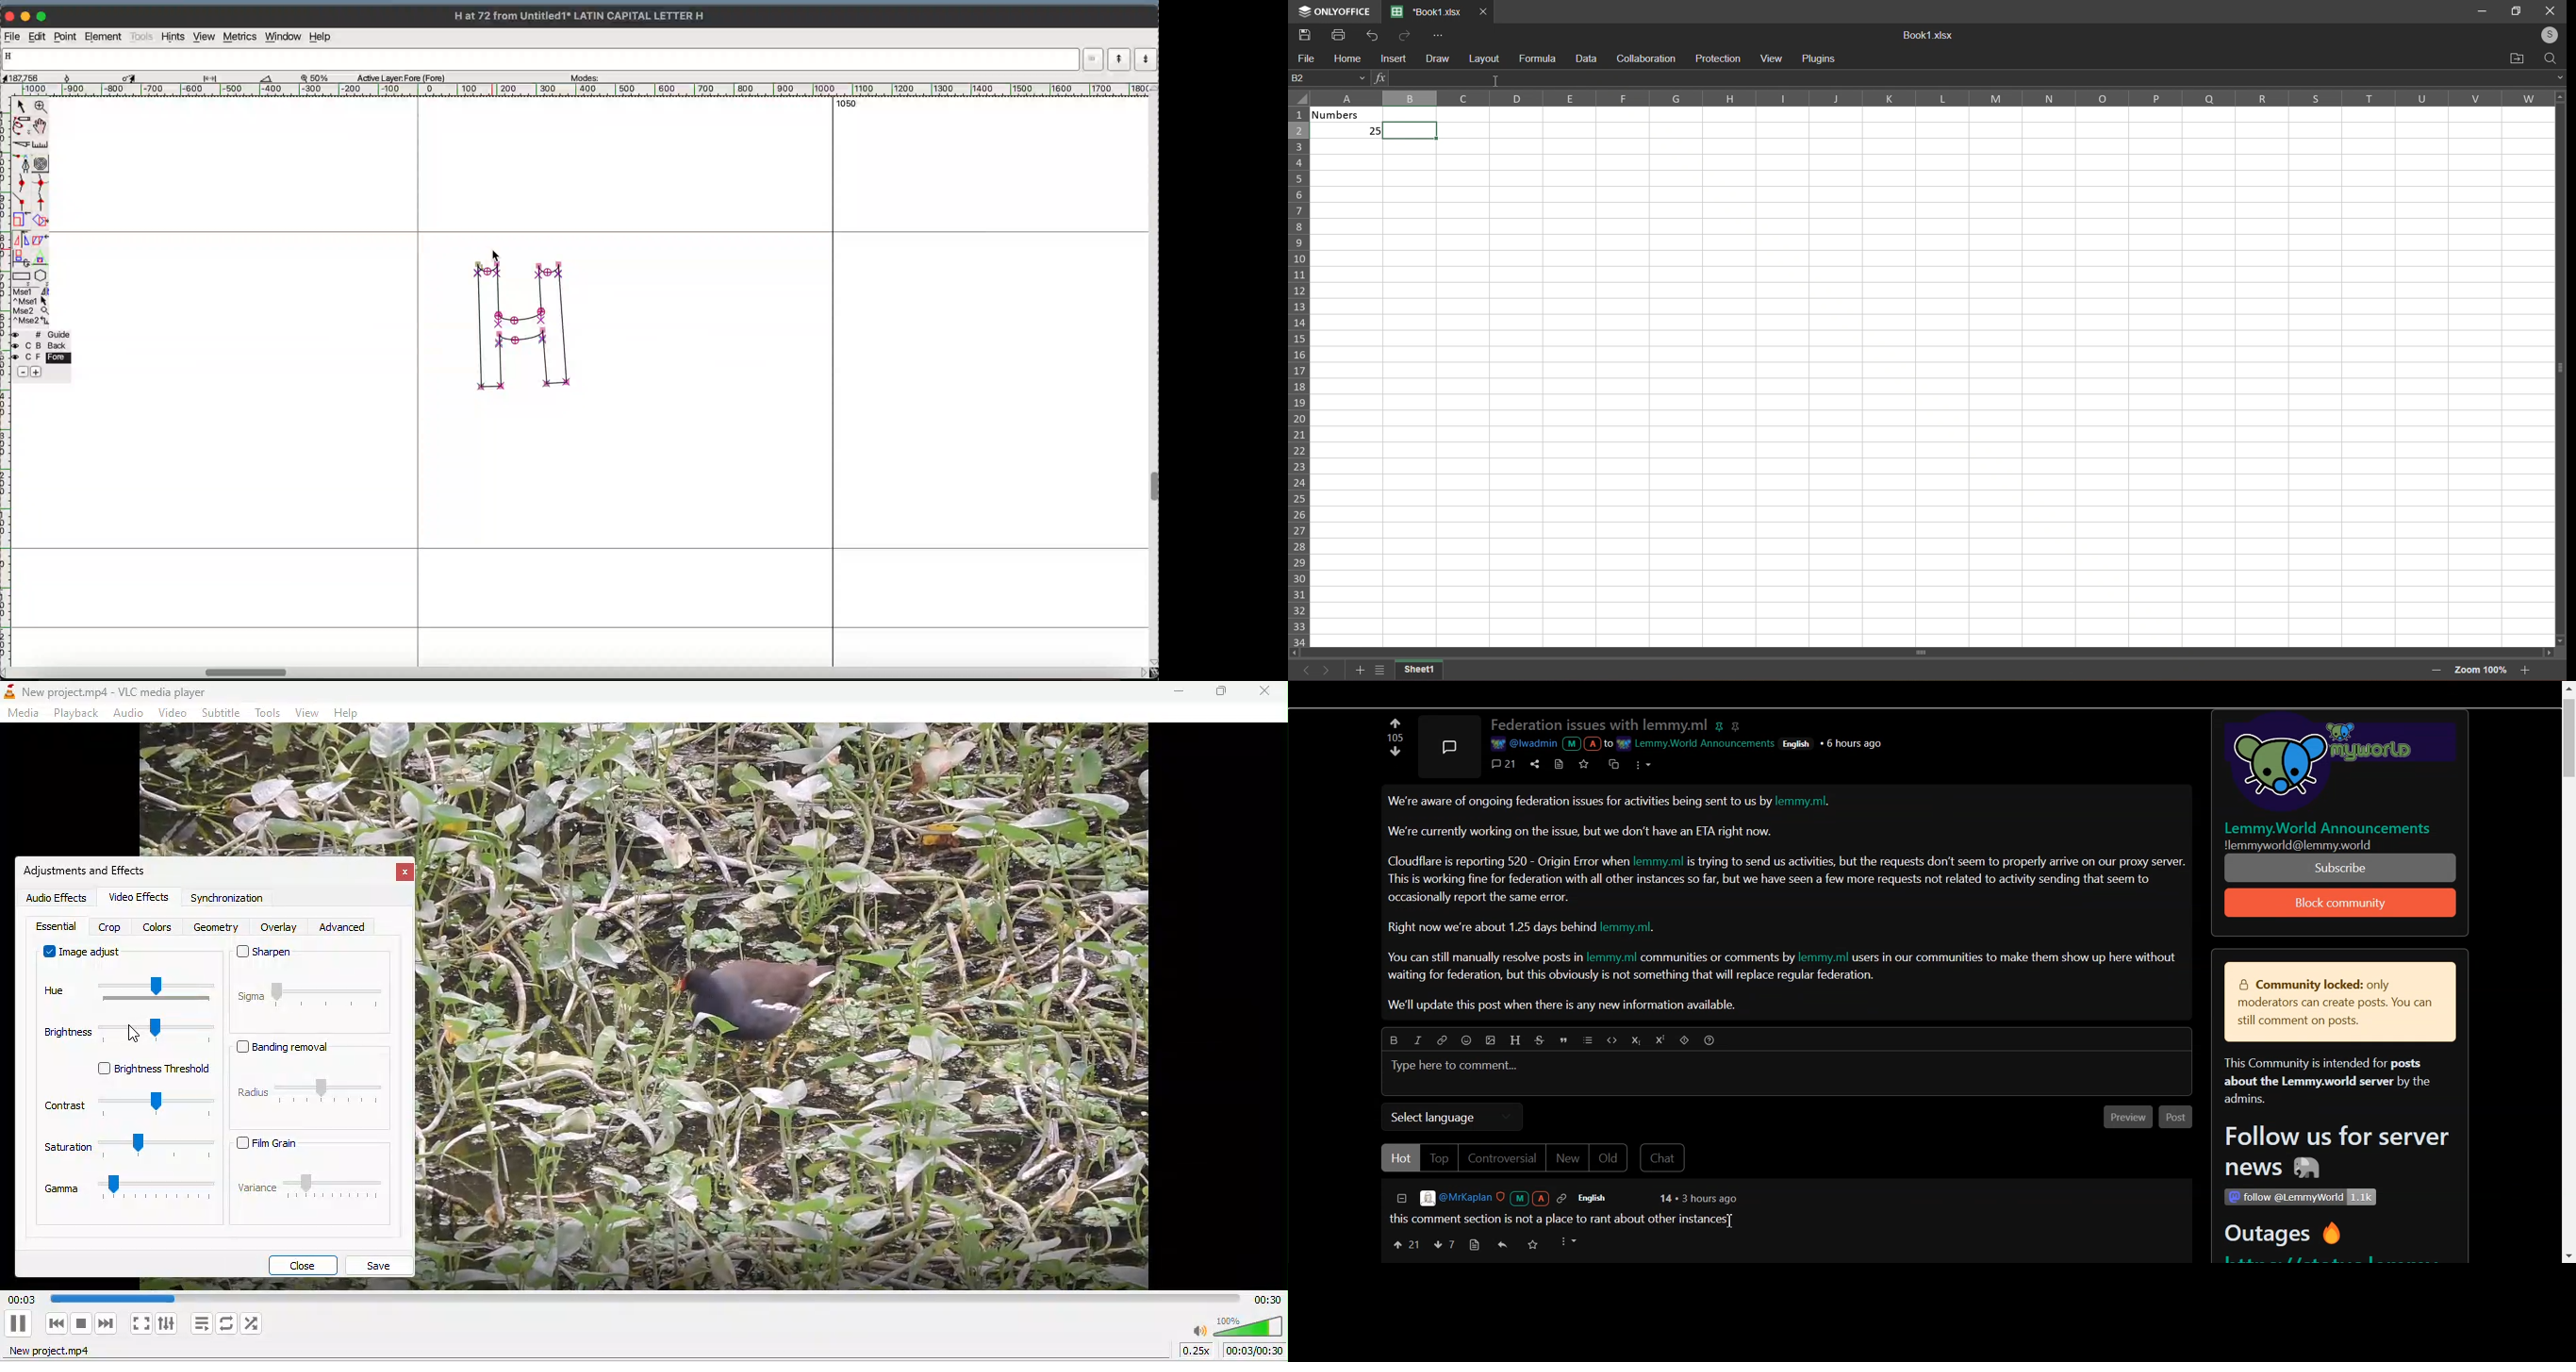 The height and width of the screenshot is (1372, 2576). What do you see at coordinates (1437, 35) in the screenshot?
I see `more` at bounding box center [1437, 35].